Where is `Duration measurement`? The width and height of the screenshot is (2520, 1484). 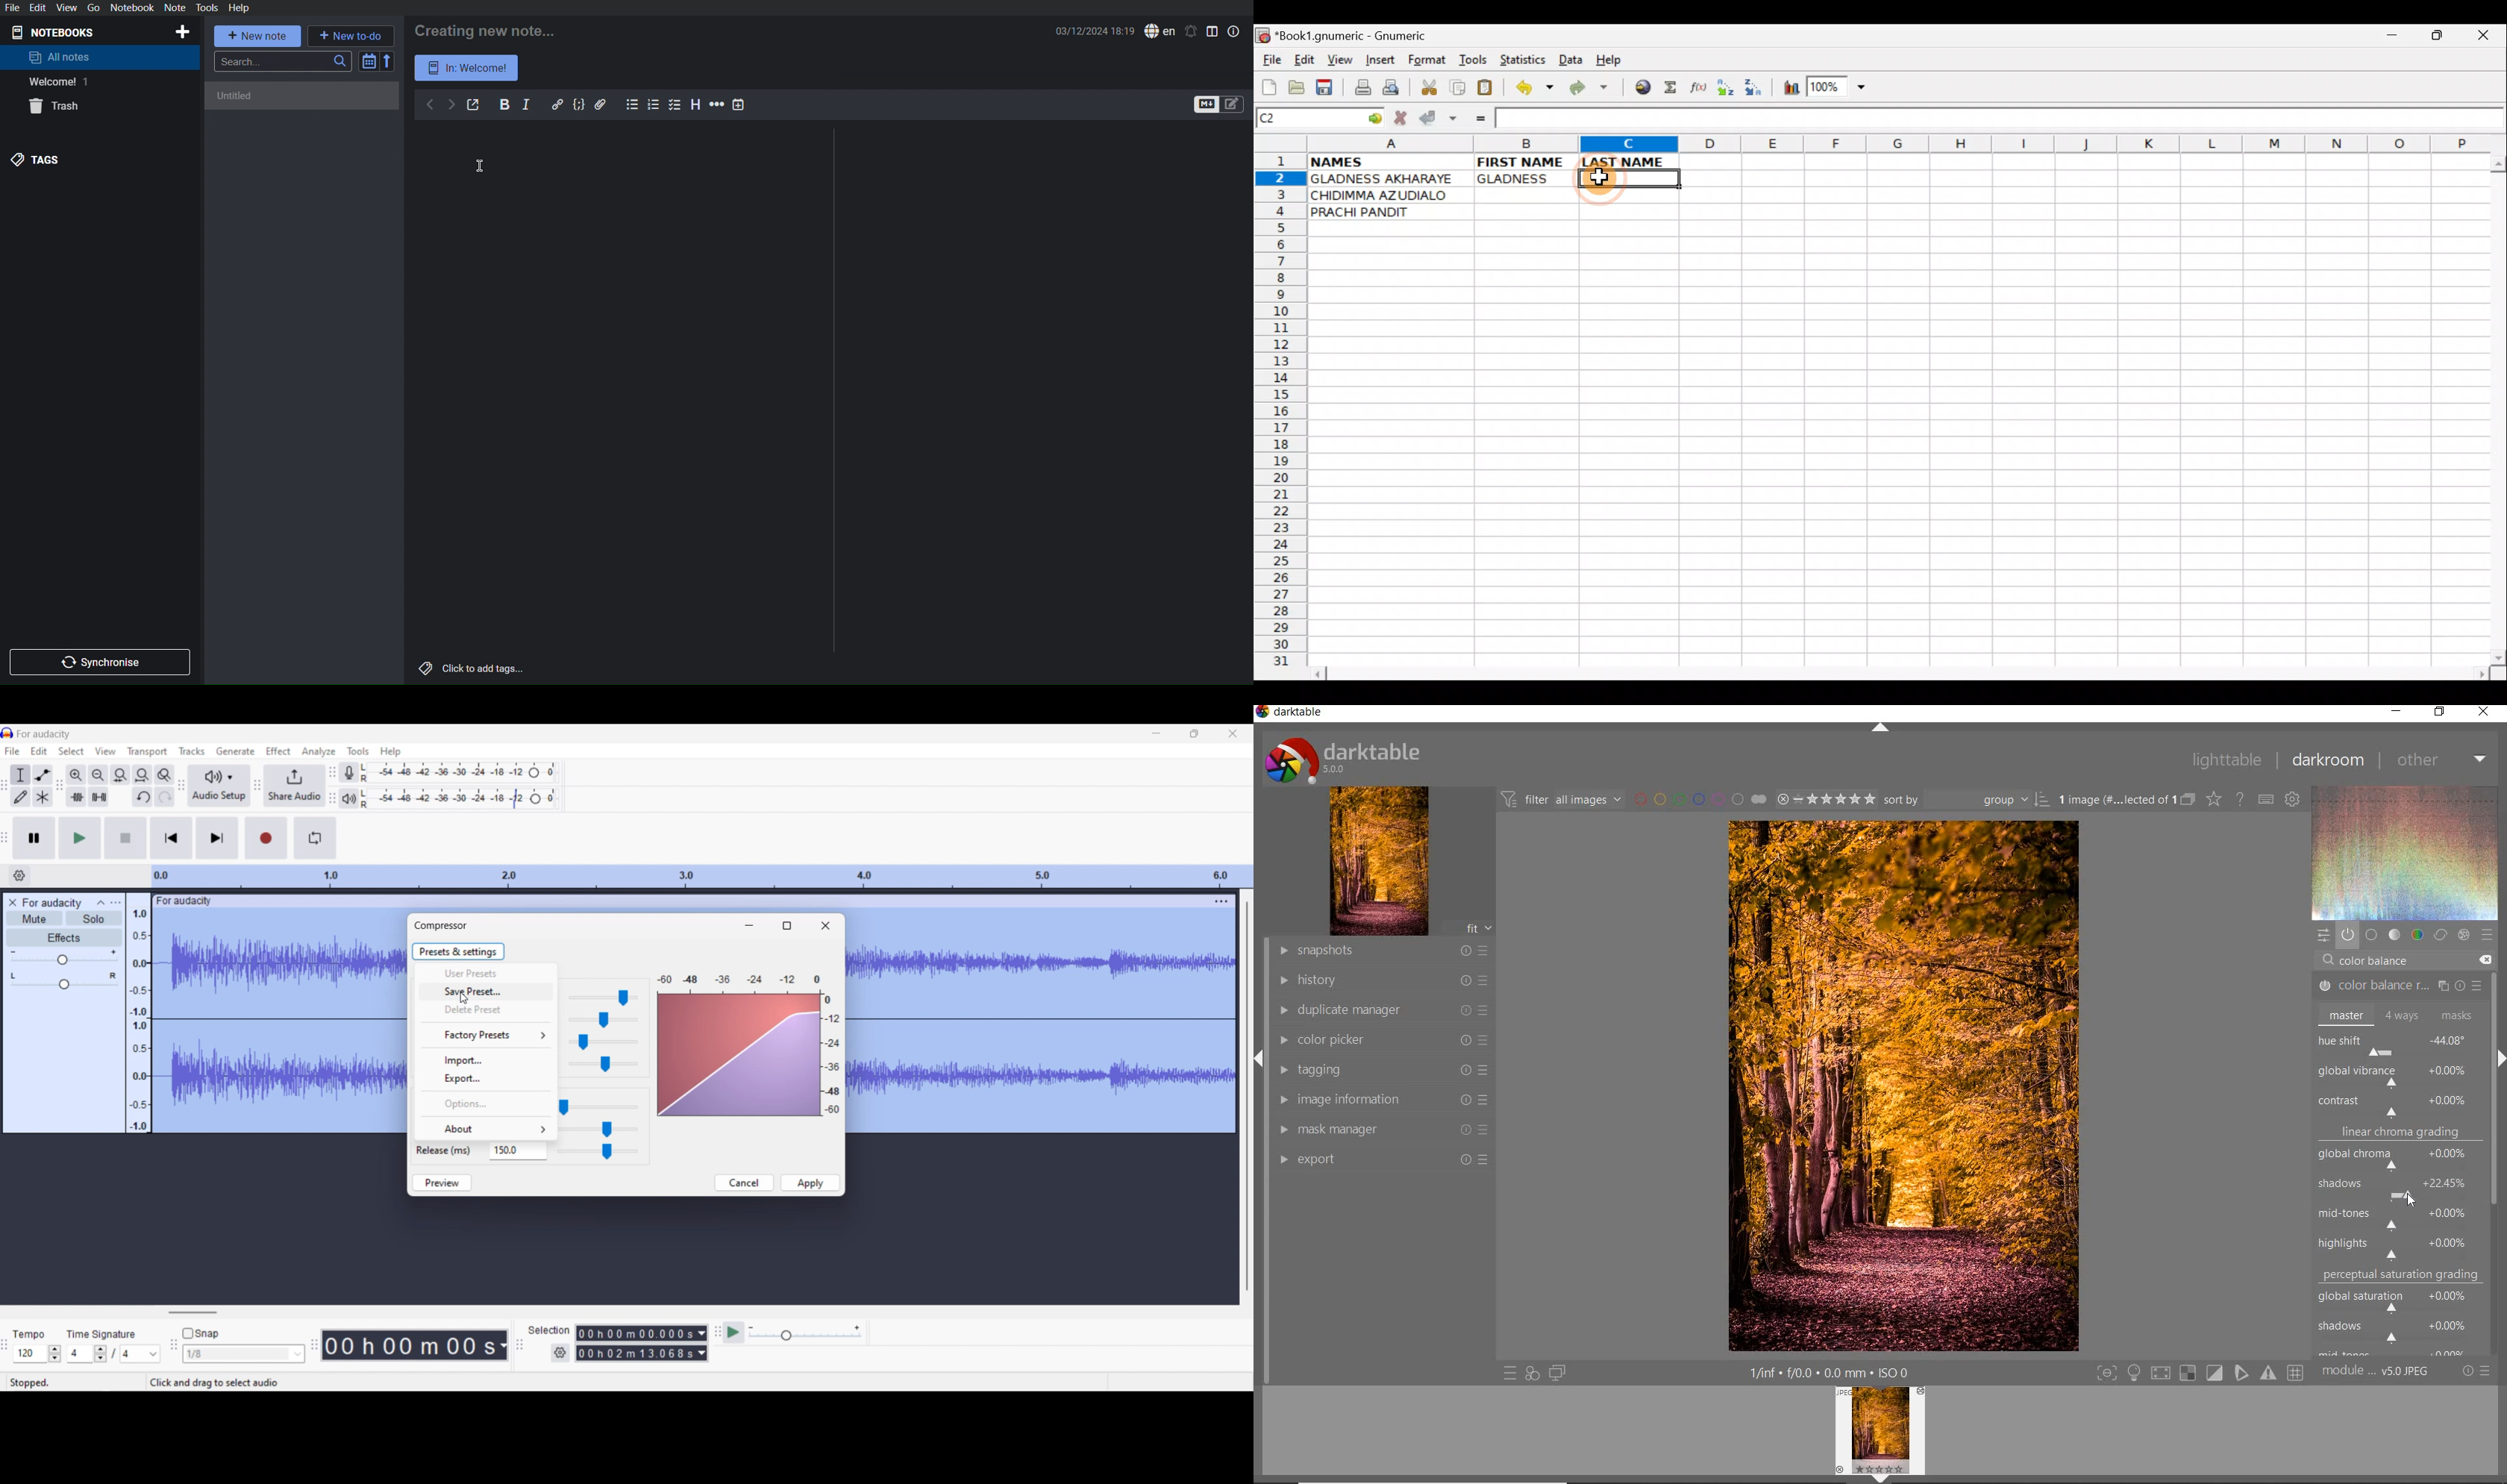
Duration measurement is located at coordinates (702, 1343).